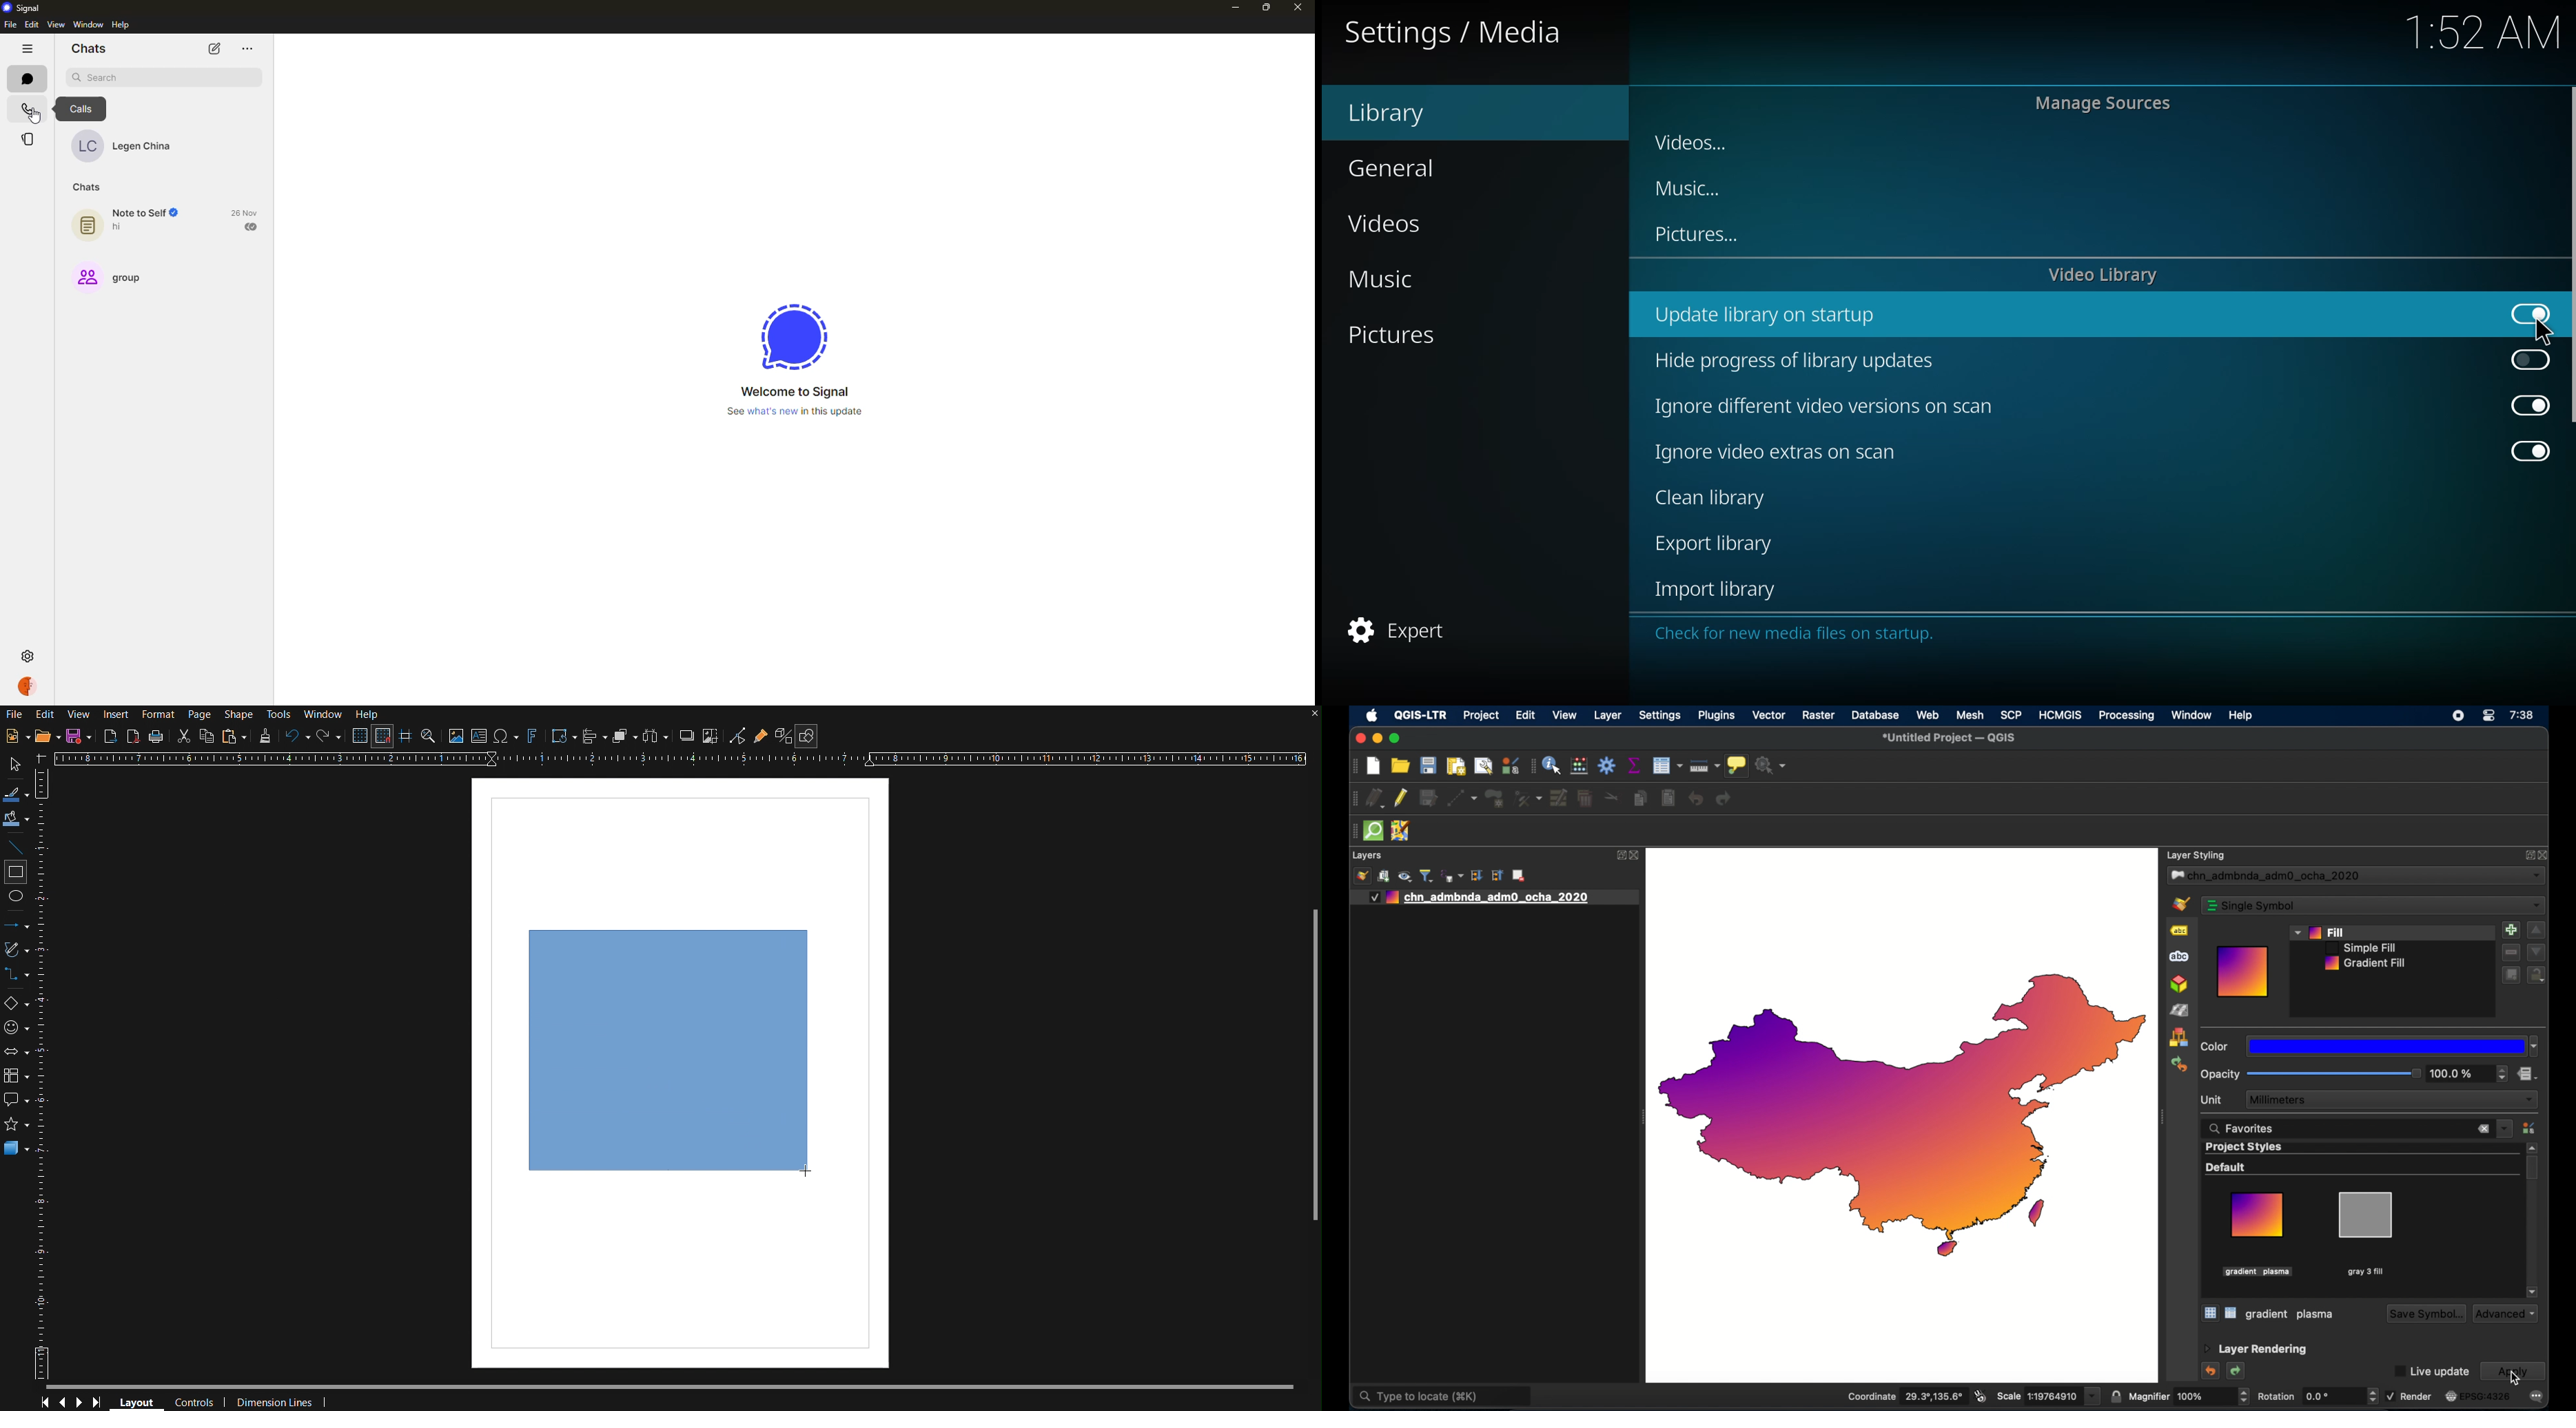  Describe the element at coordinates (1398, 167) in the screenshot. I see `general` at that location.